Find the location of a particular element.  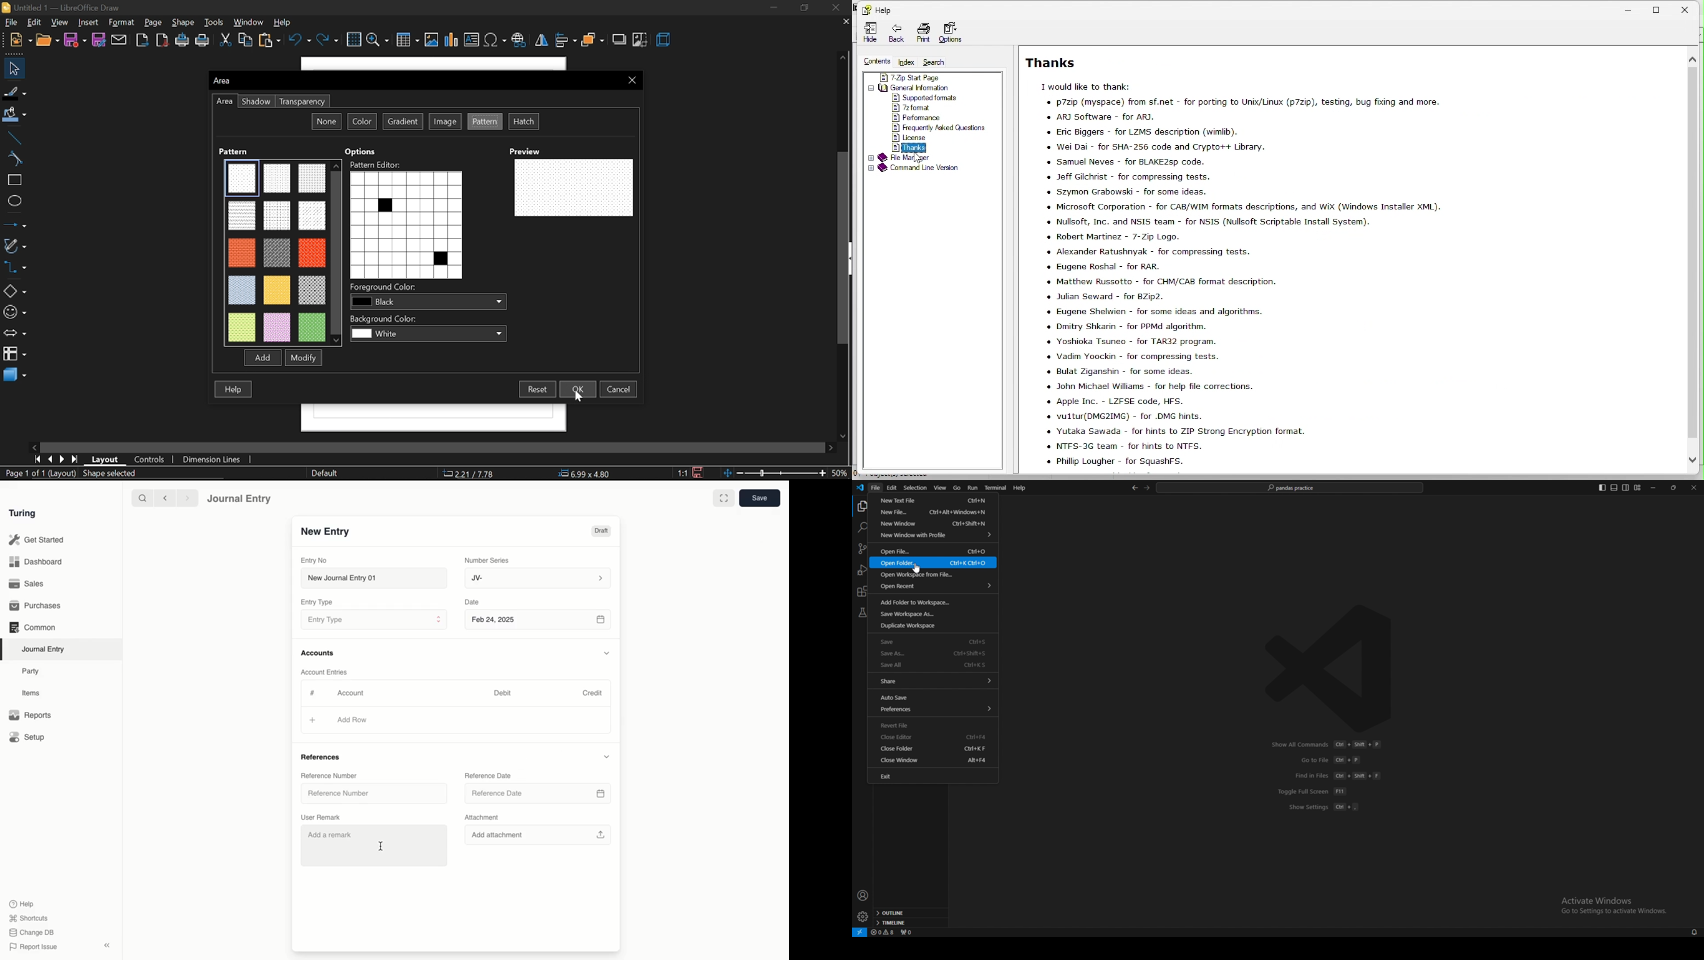

Date is located at coordinates (473, 602).